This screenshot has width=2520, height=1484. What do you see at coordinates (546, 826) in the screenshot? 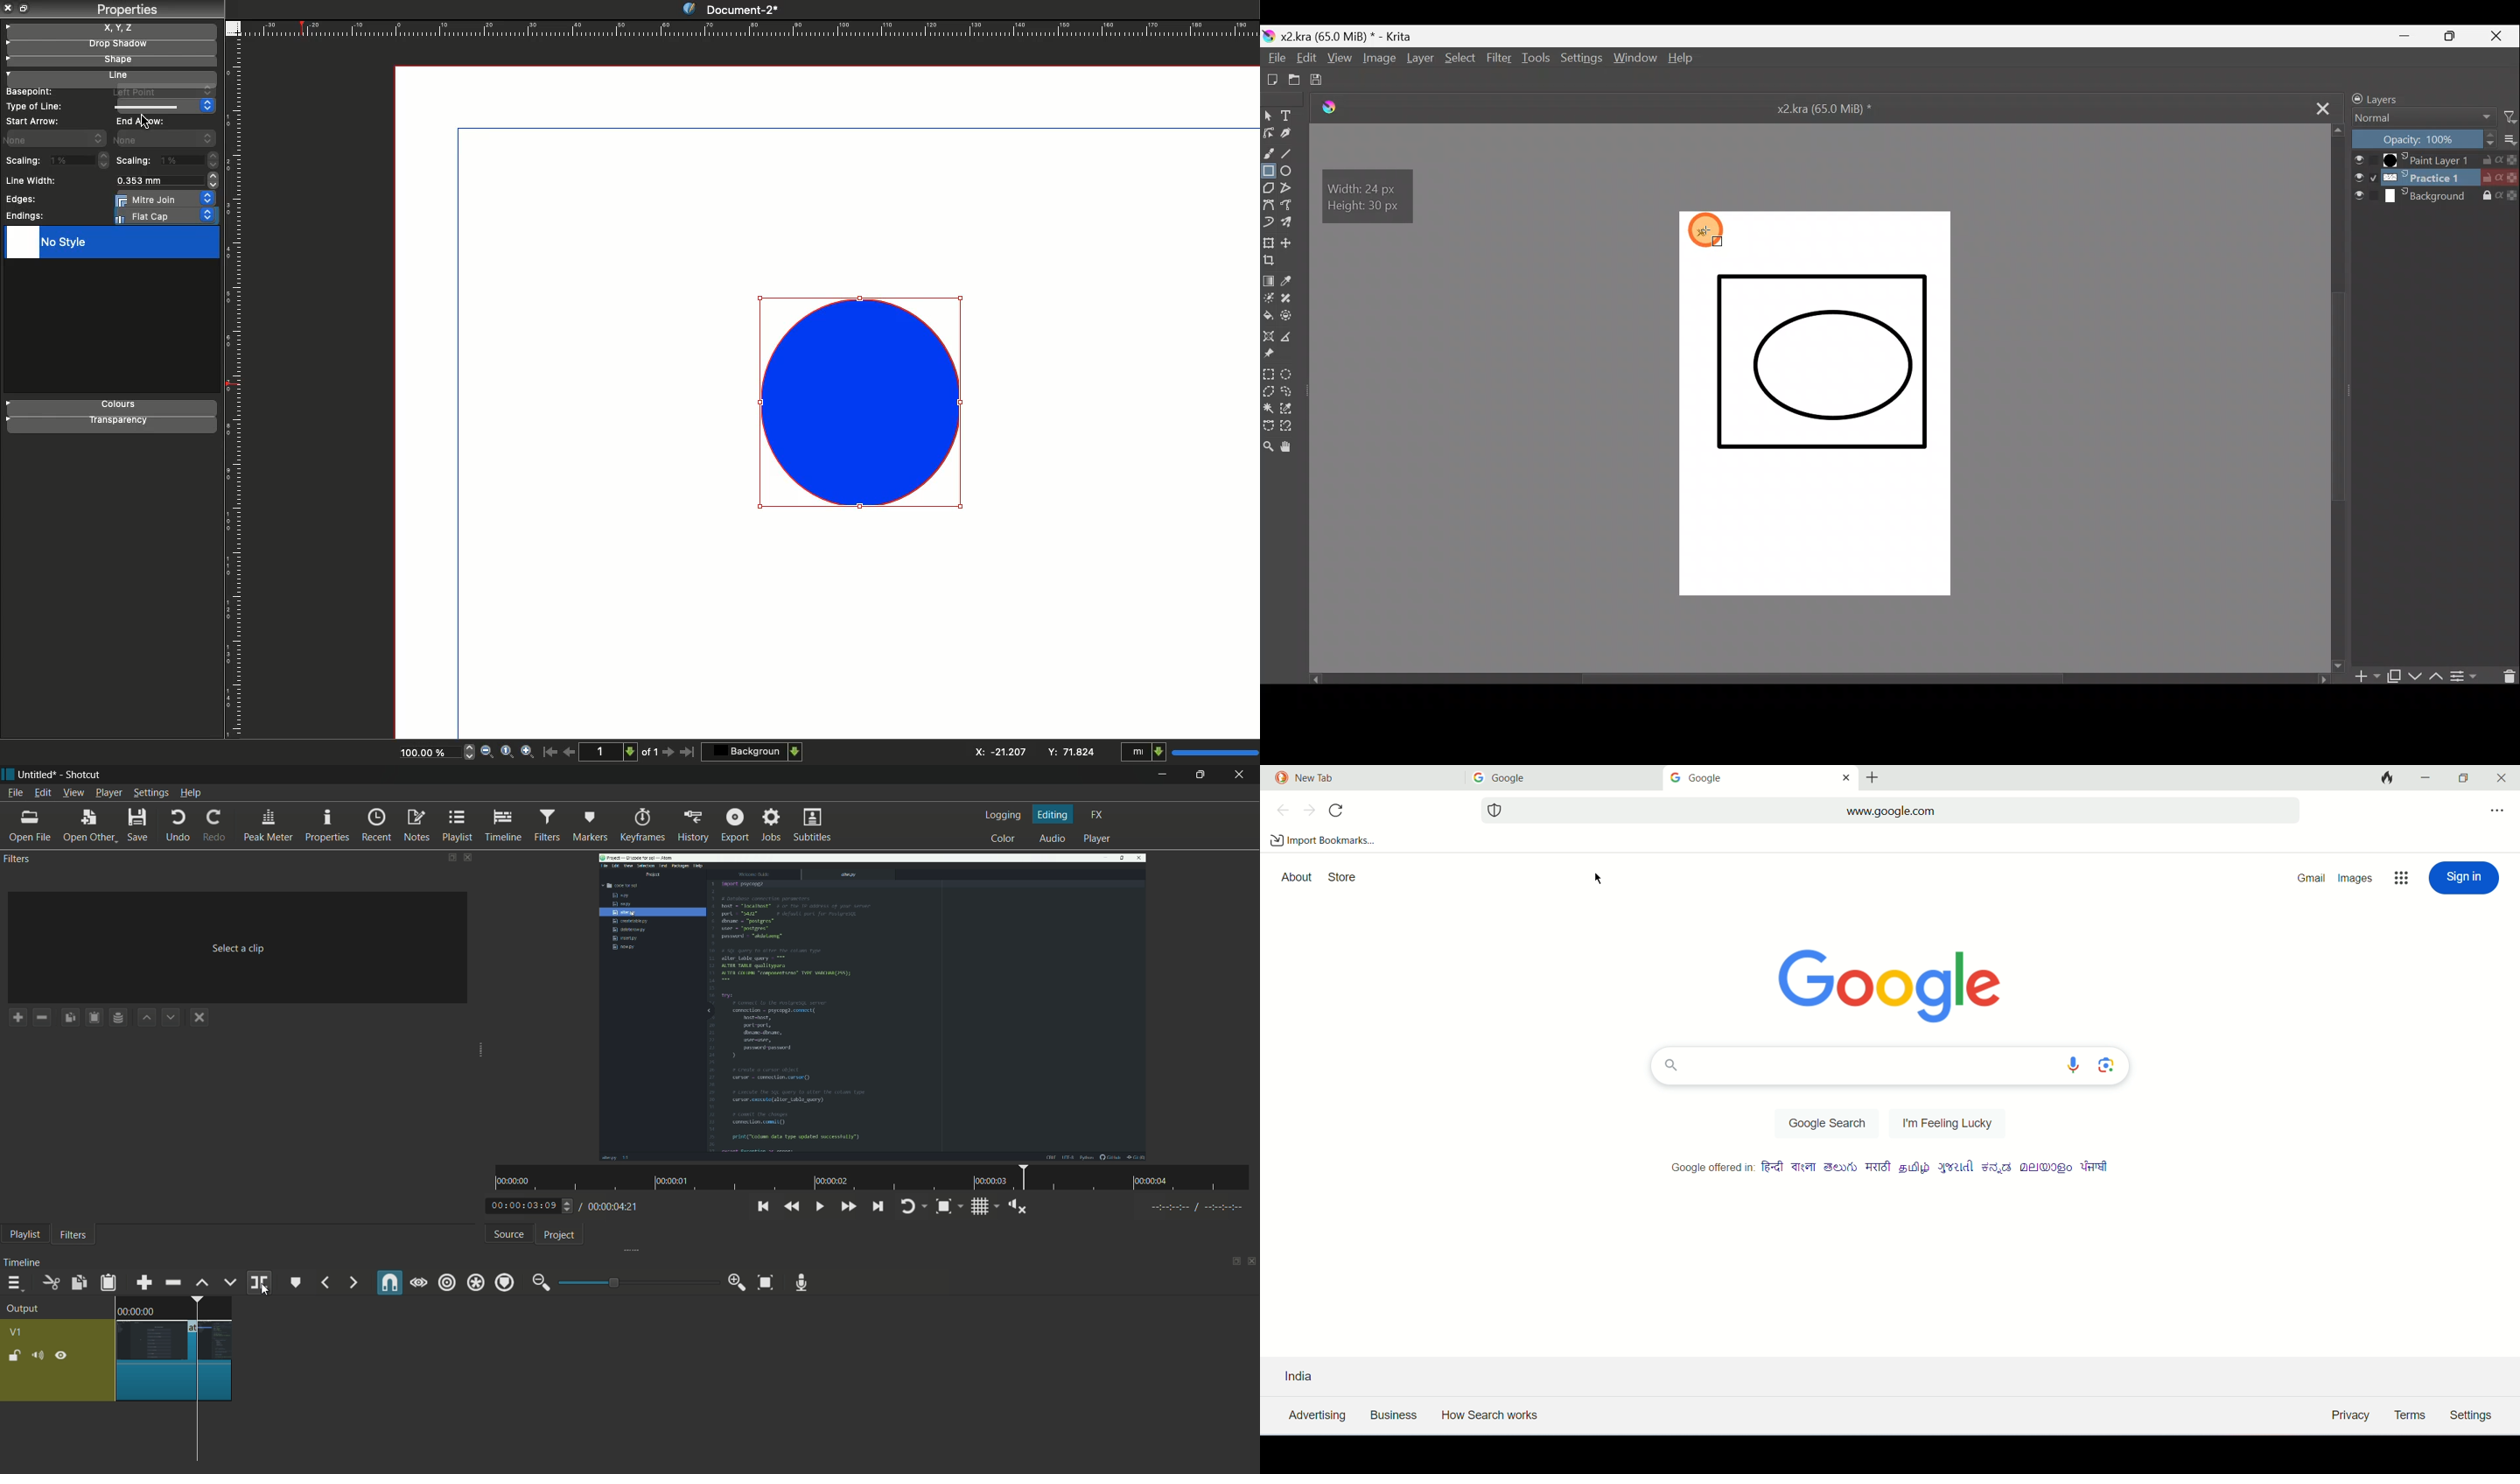
I see `filters` at bounding box center [546, 826].